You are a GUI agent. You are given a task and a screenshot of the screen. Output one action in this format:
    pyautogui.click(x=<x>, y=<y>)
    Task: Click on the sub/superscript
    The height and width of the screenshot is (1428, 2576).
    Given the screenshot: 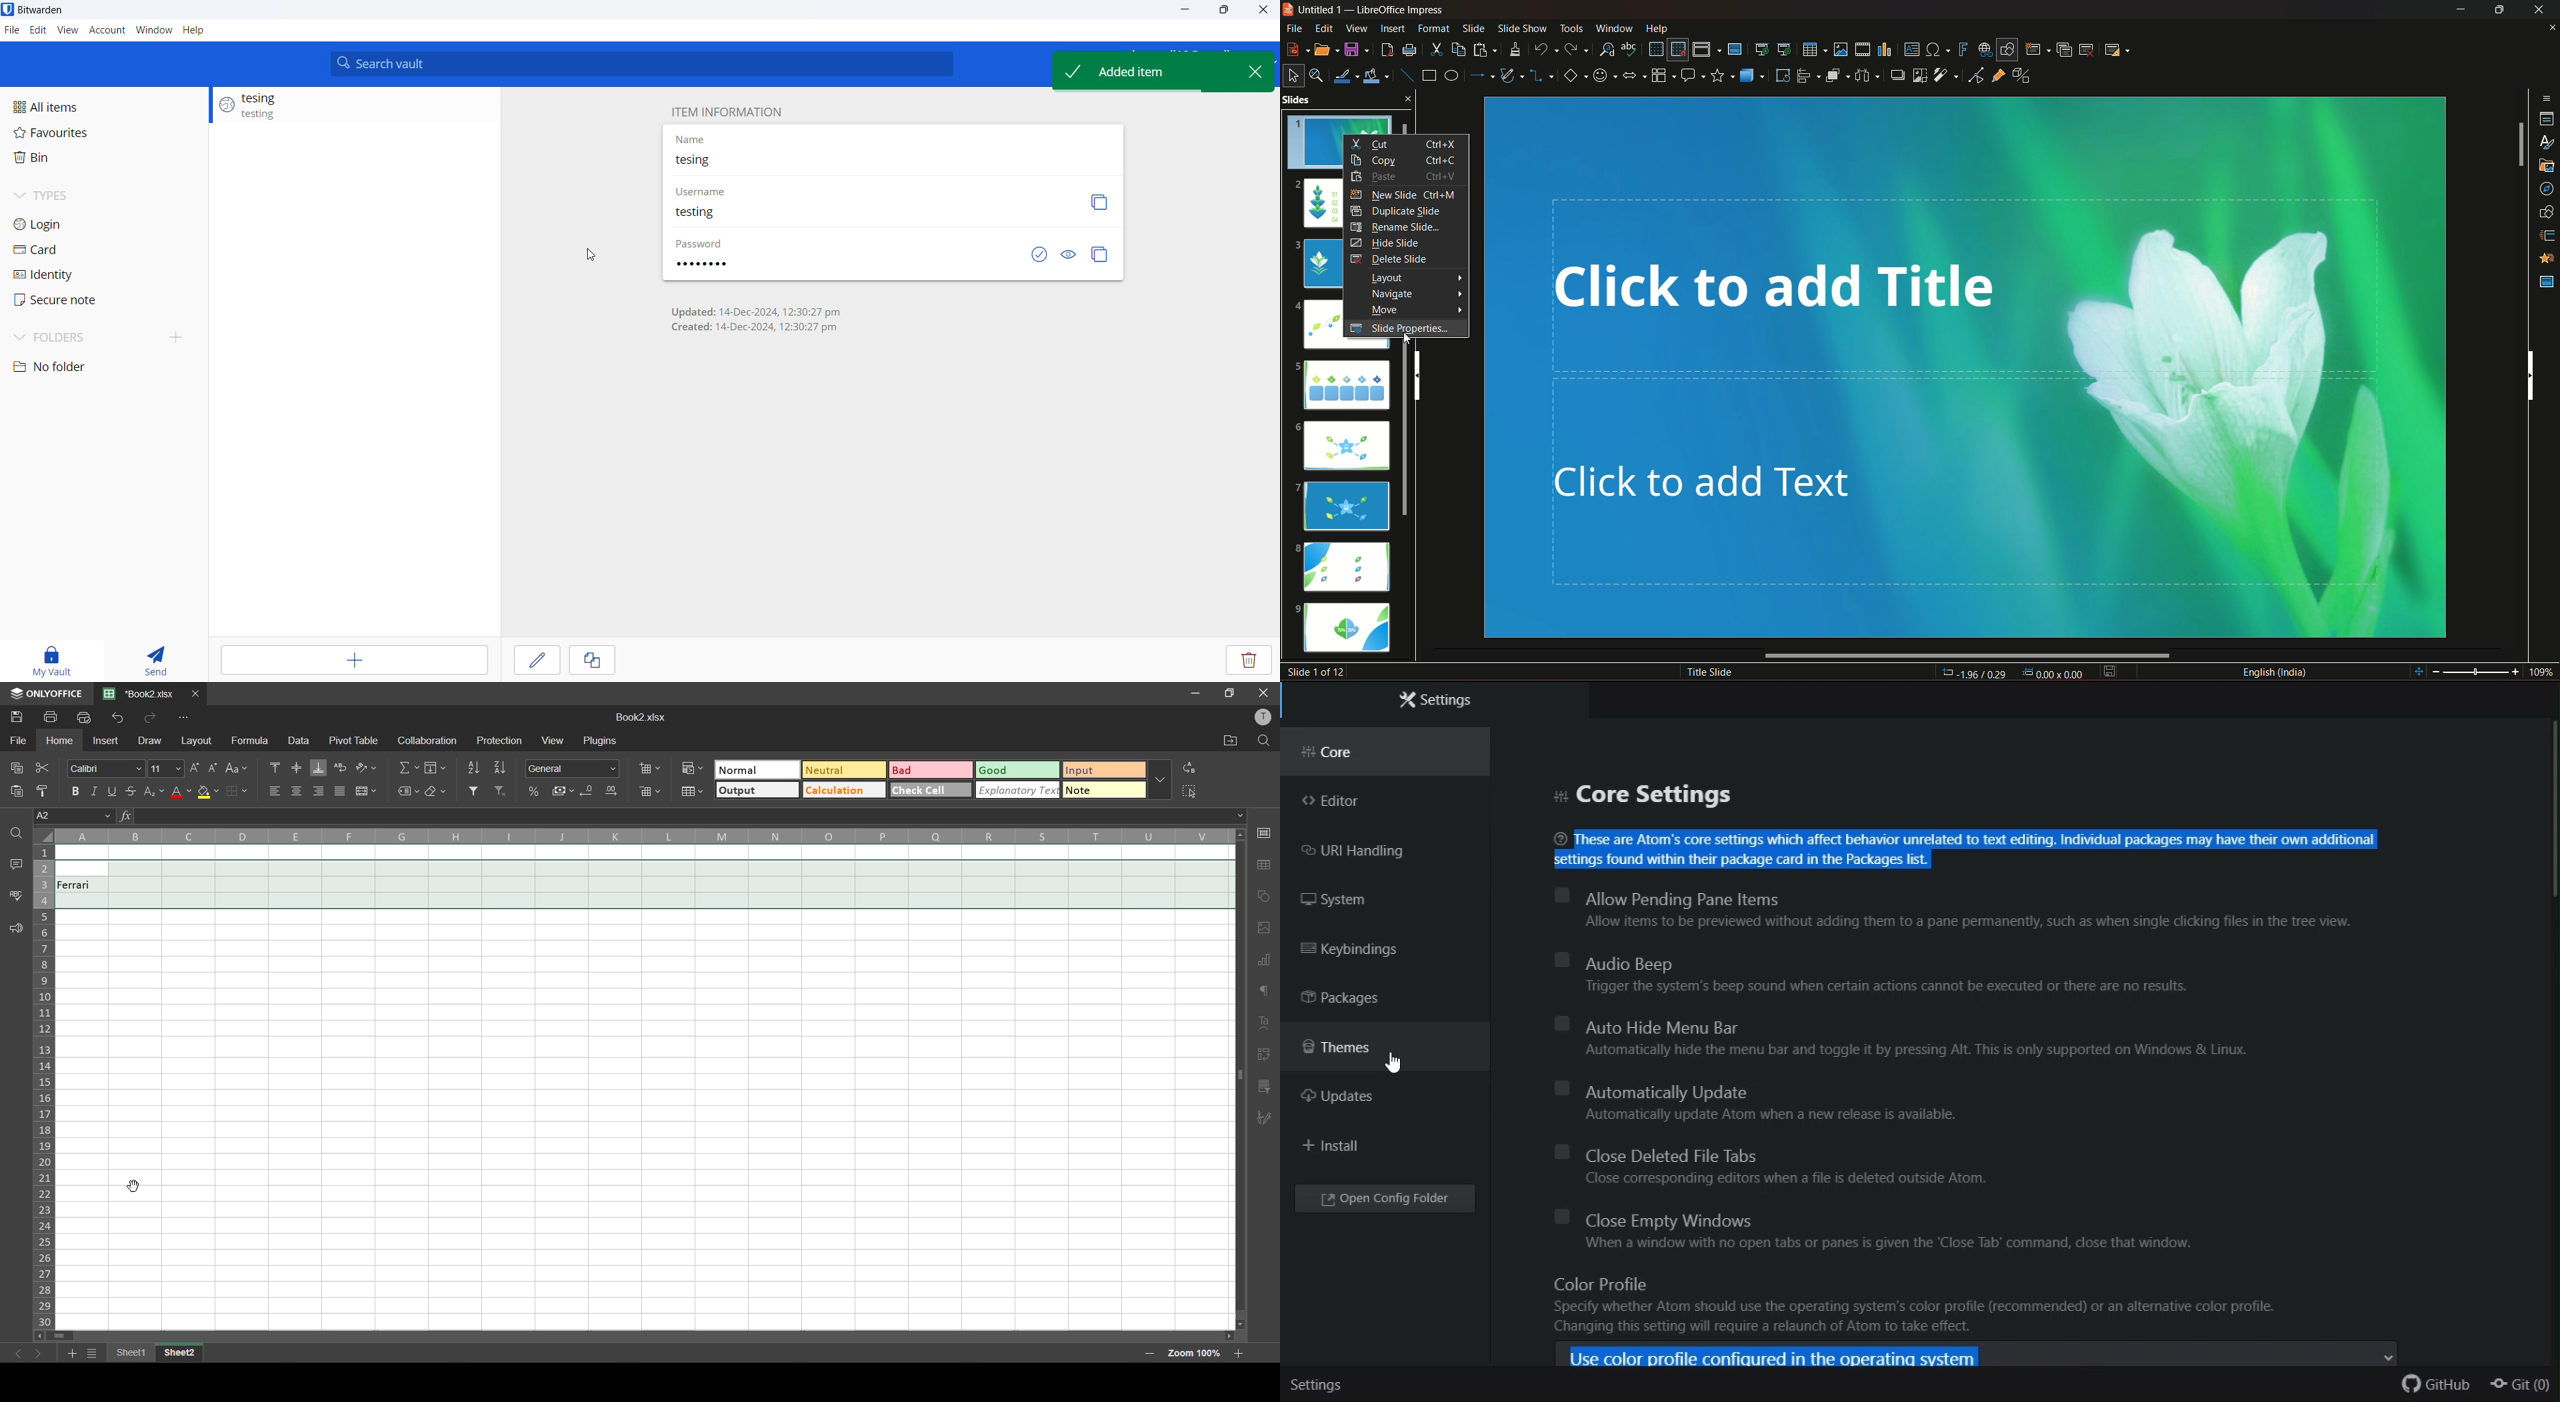 What is the action you would take?
    pyautogui.click(x=150, y=790)
    